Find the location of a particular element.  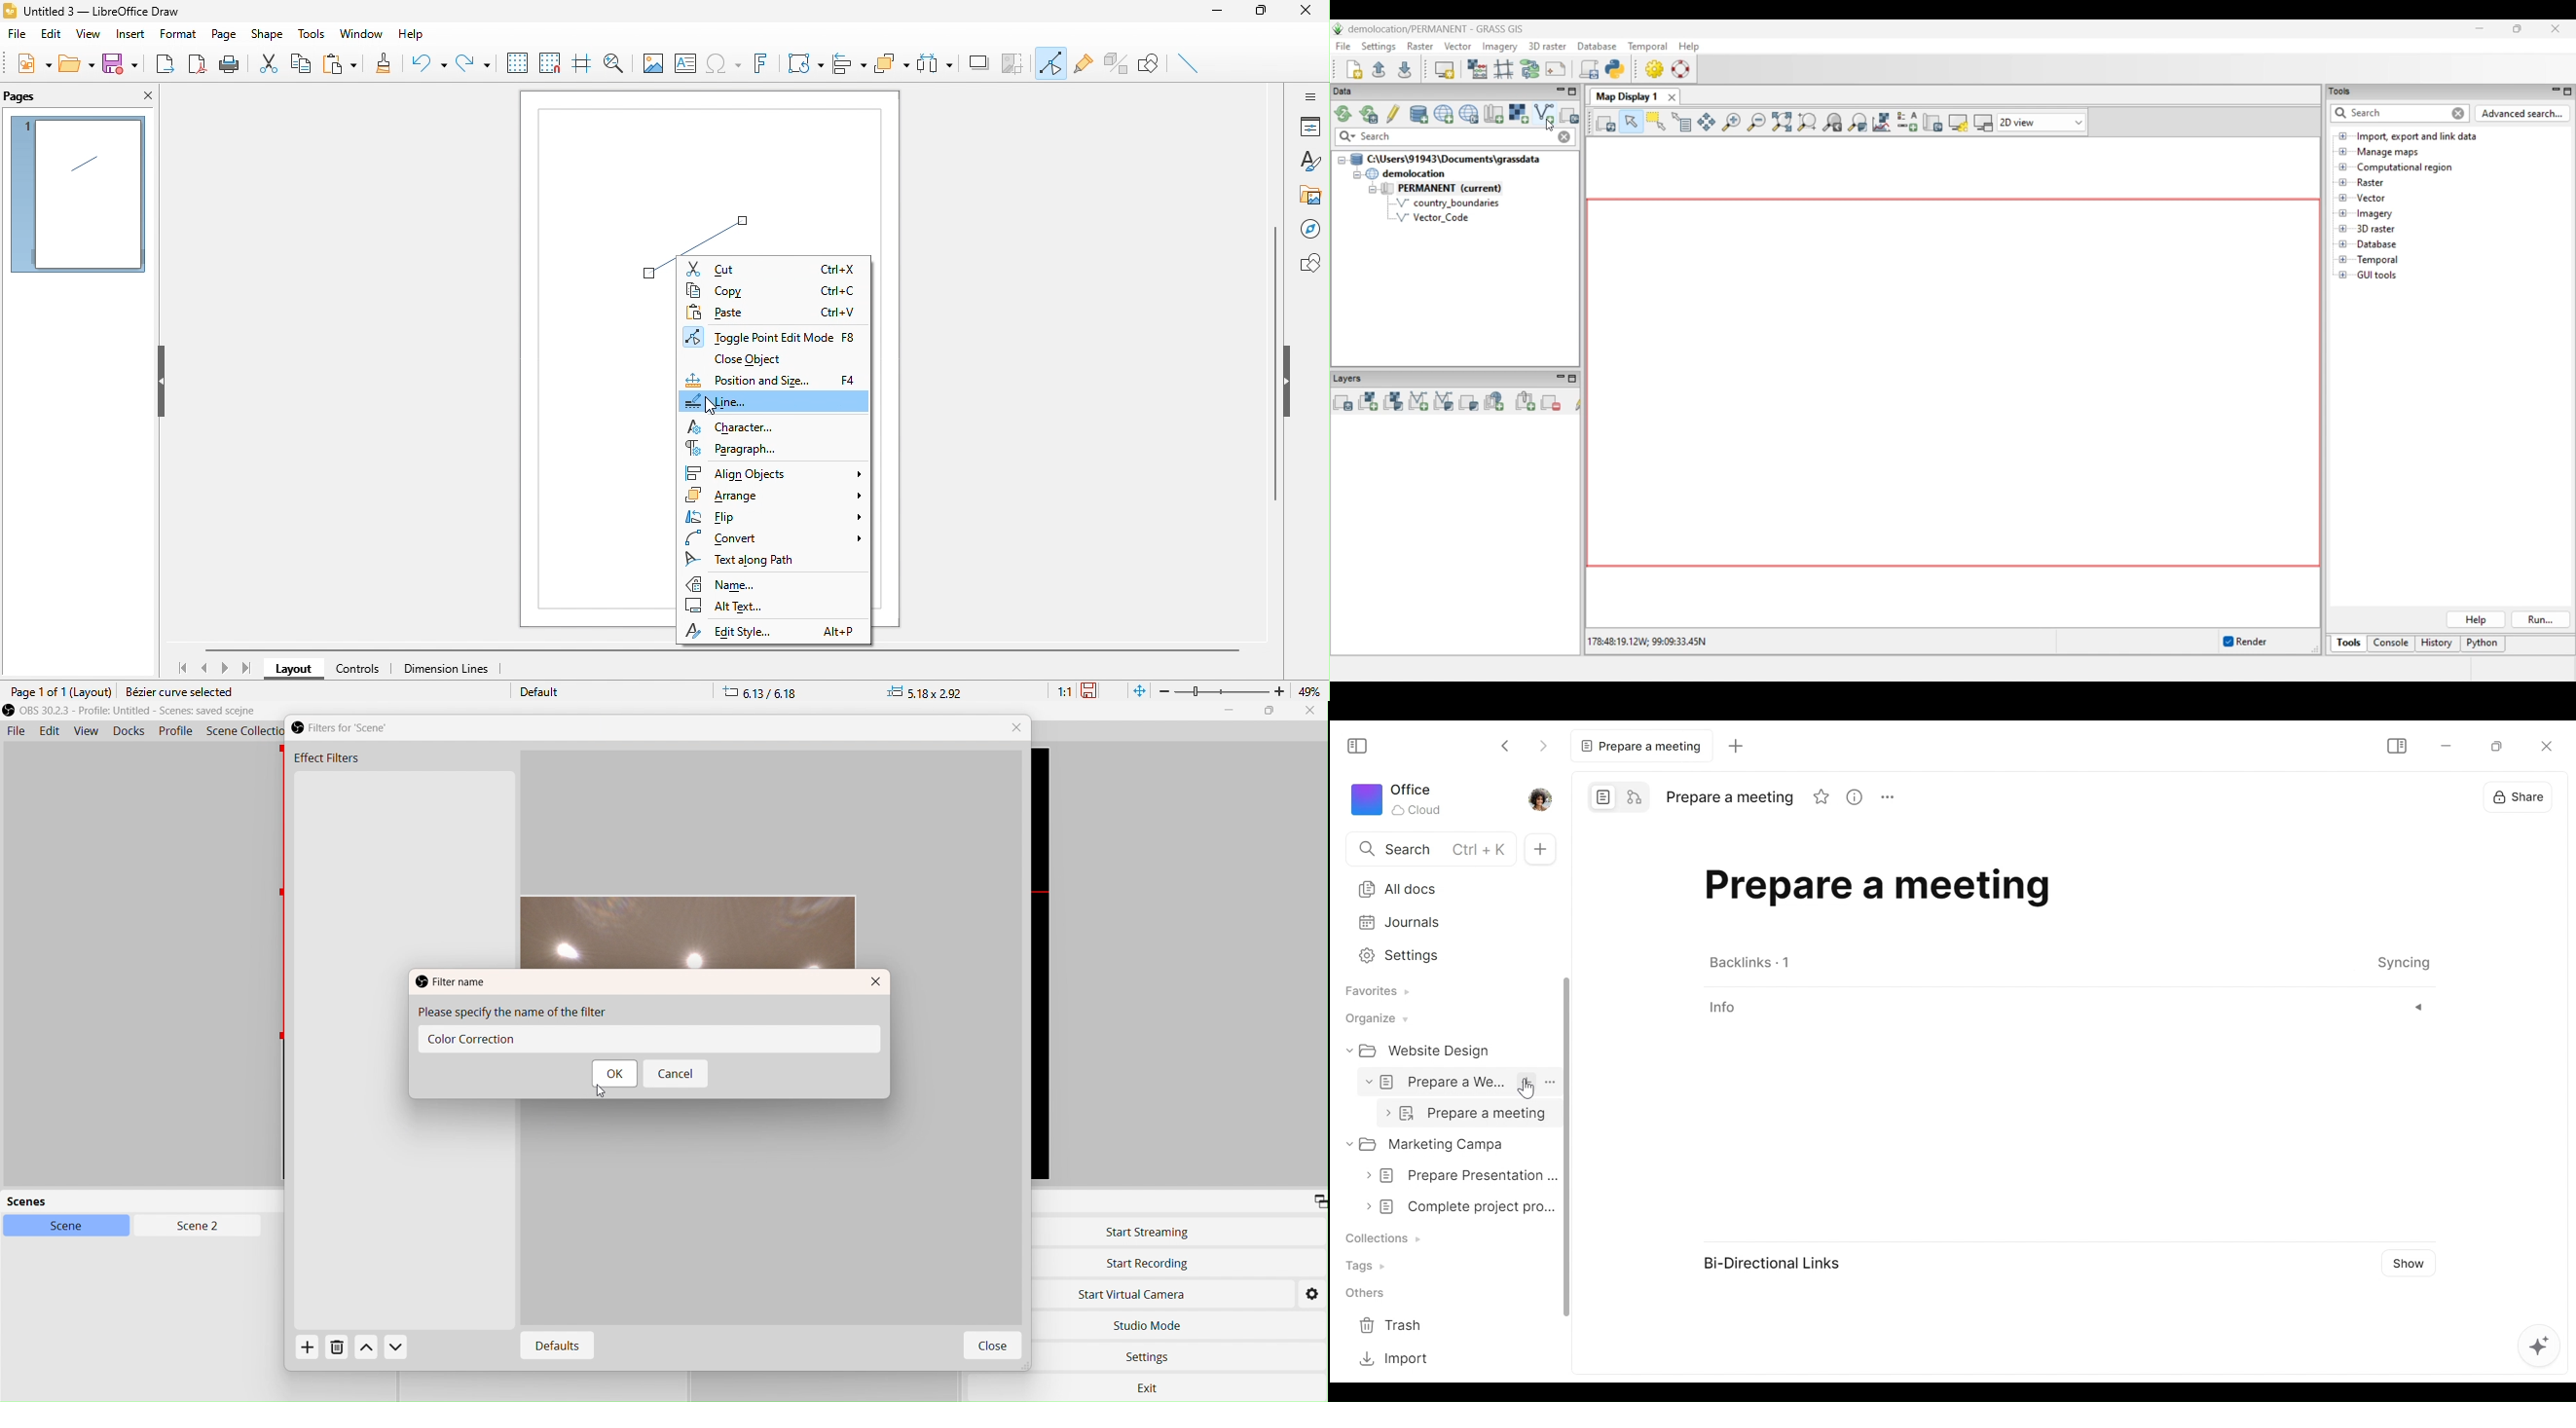

toggle point edit mode is located at coordinates (775, 335).